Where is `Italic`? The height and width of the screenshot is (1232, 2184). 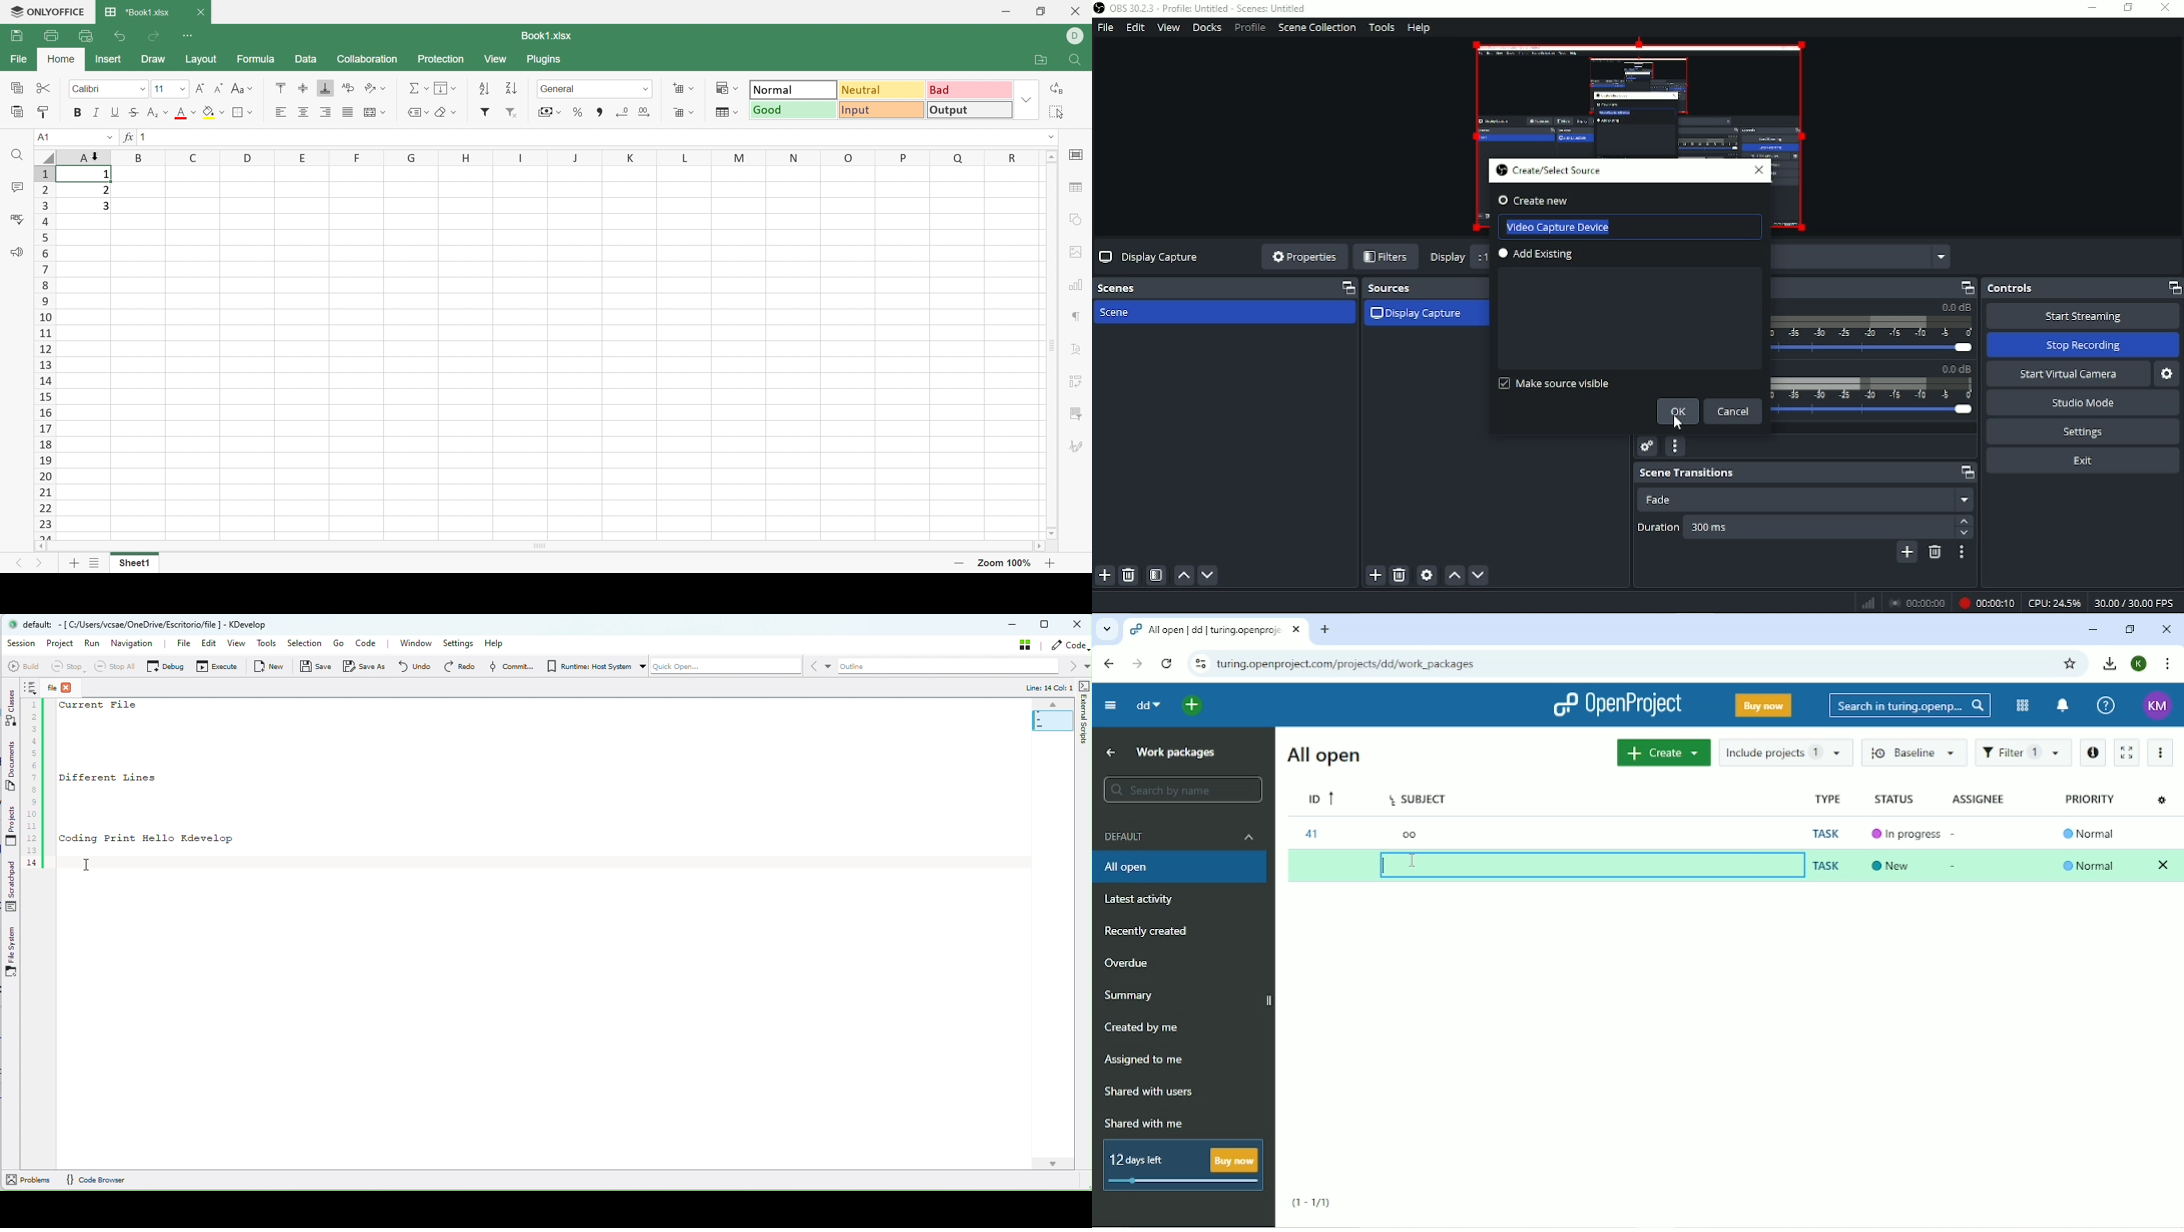
Italic is located at coordinates (95, 113).